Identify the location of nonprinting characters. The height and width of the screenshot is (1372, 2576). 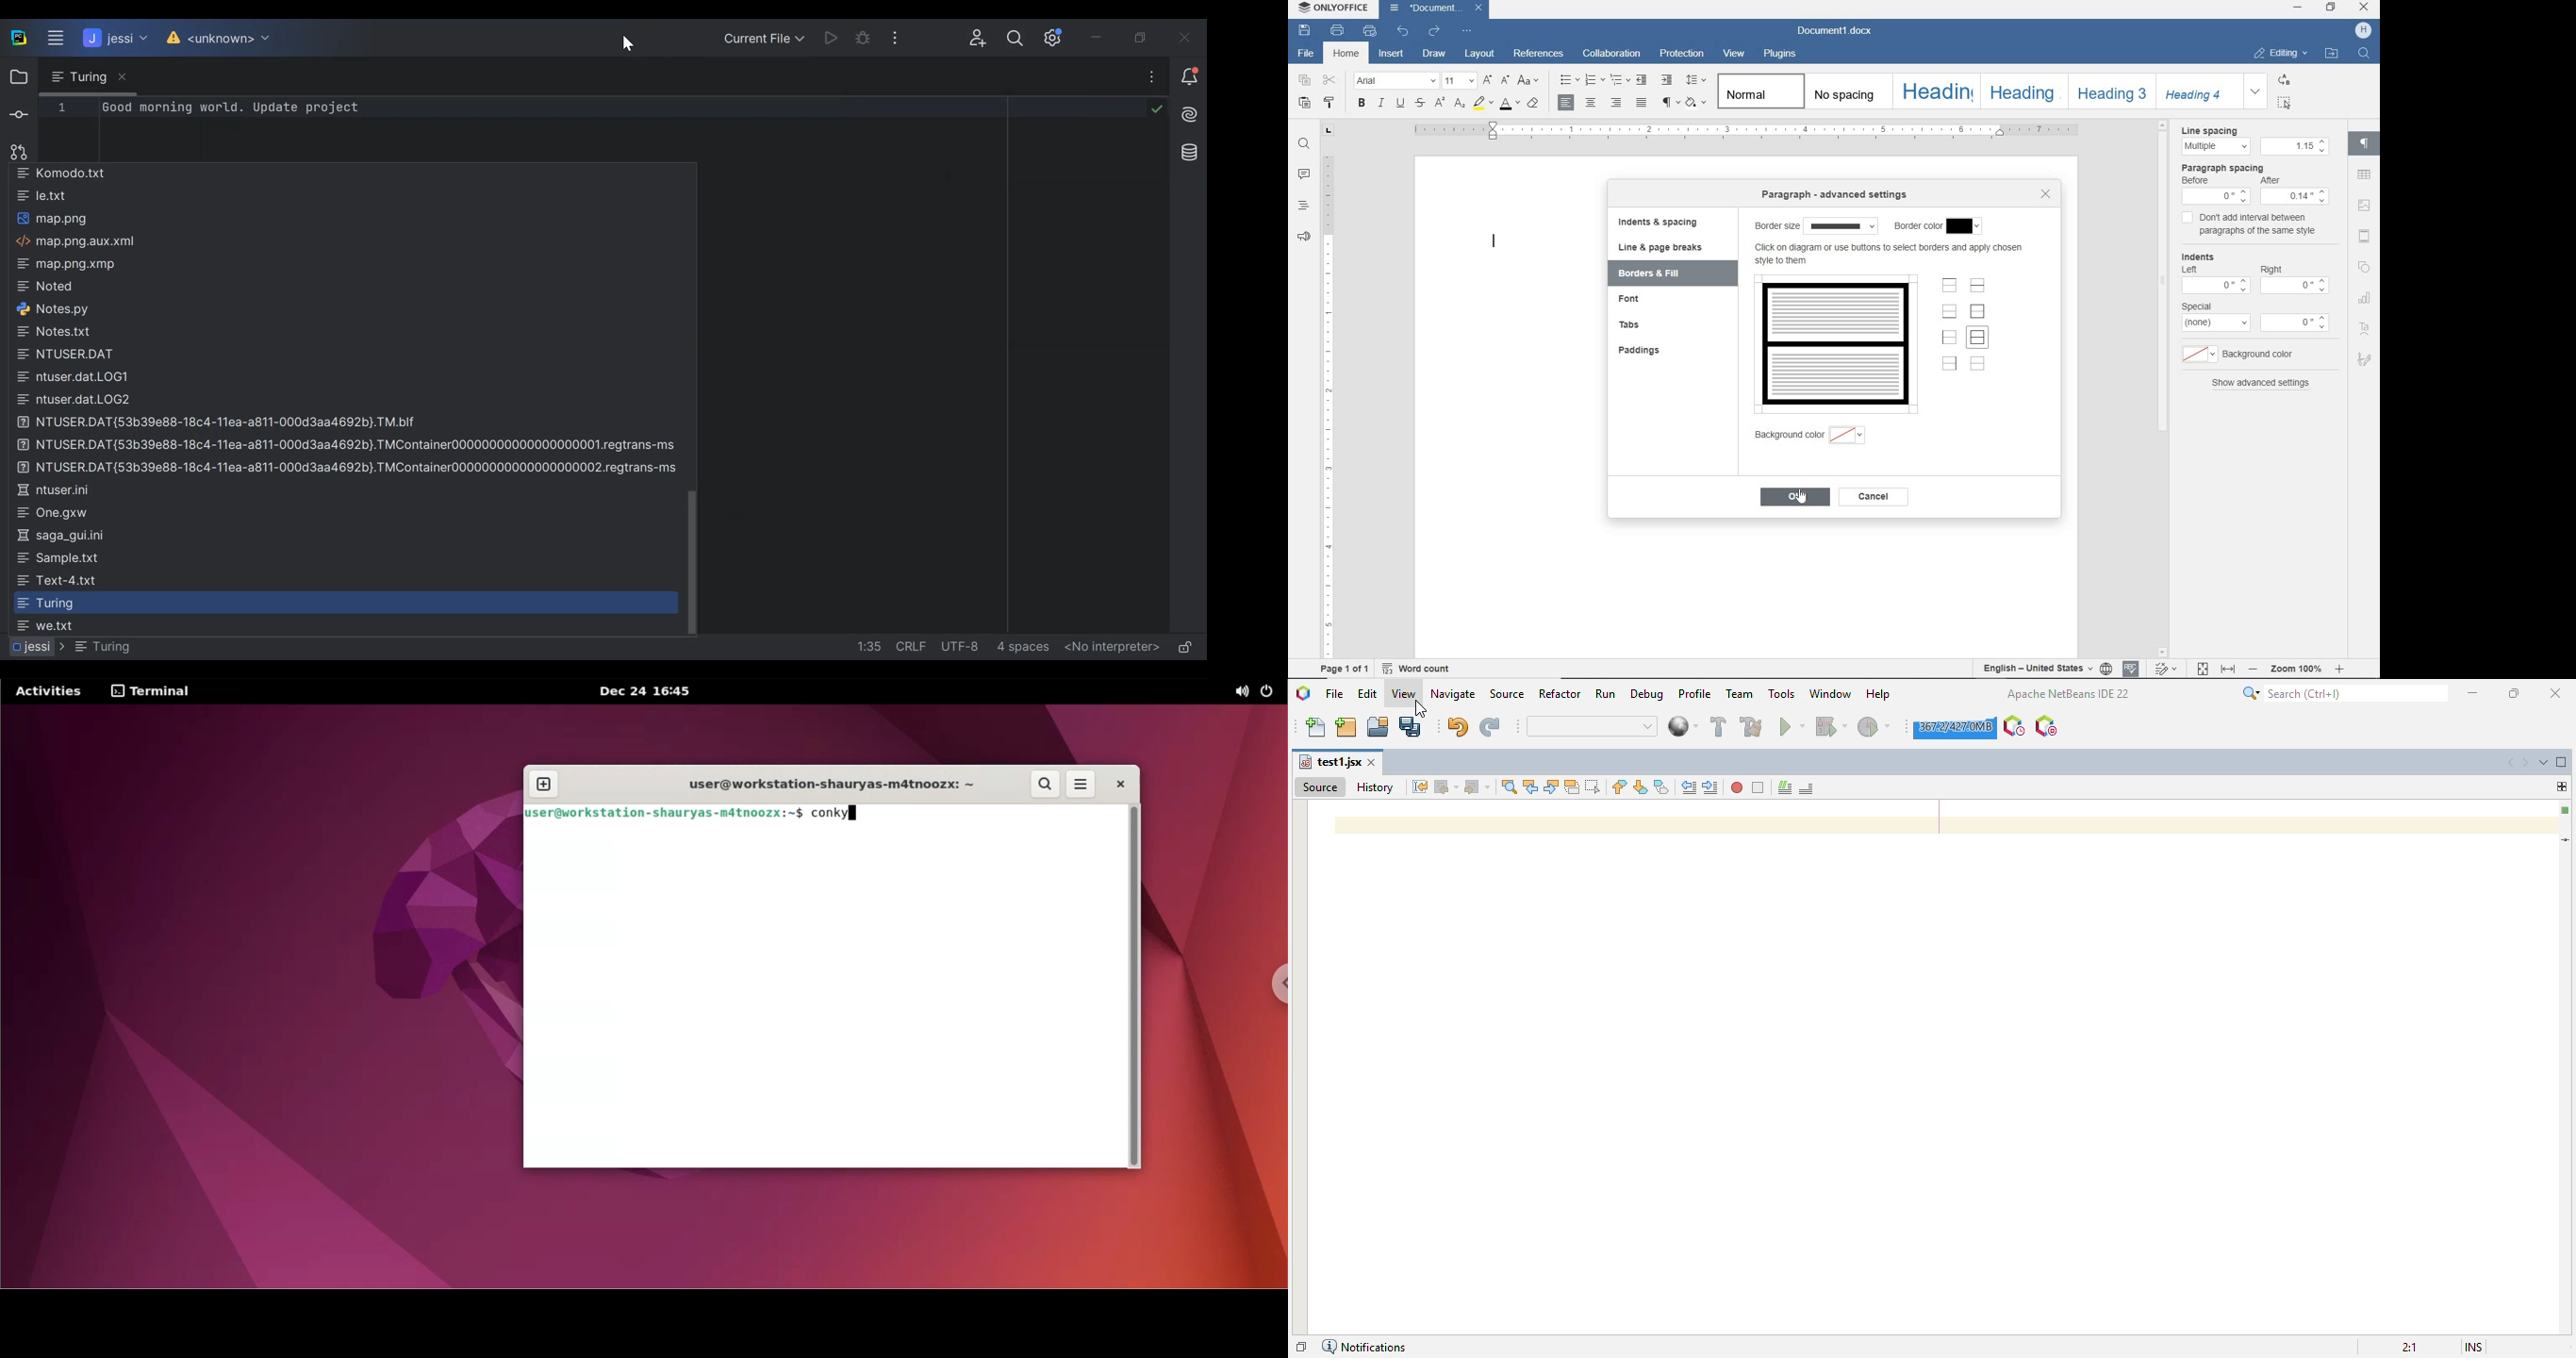
(1670, 103).